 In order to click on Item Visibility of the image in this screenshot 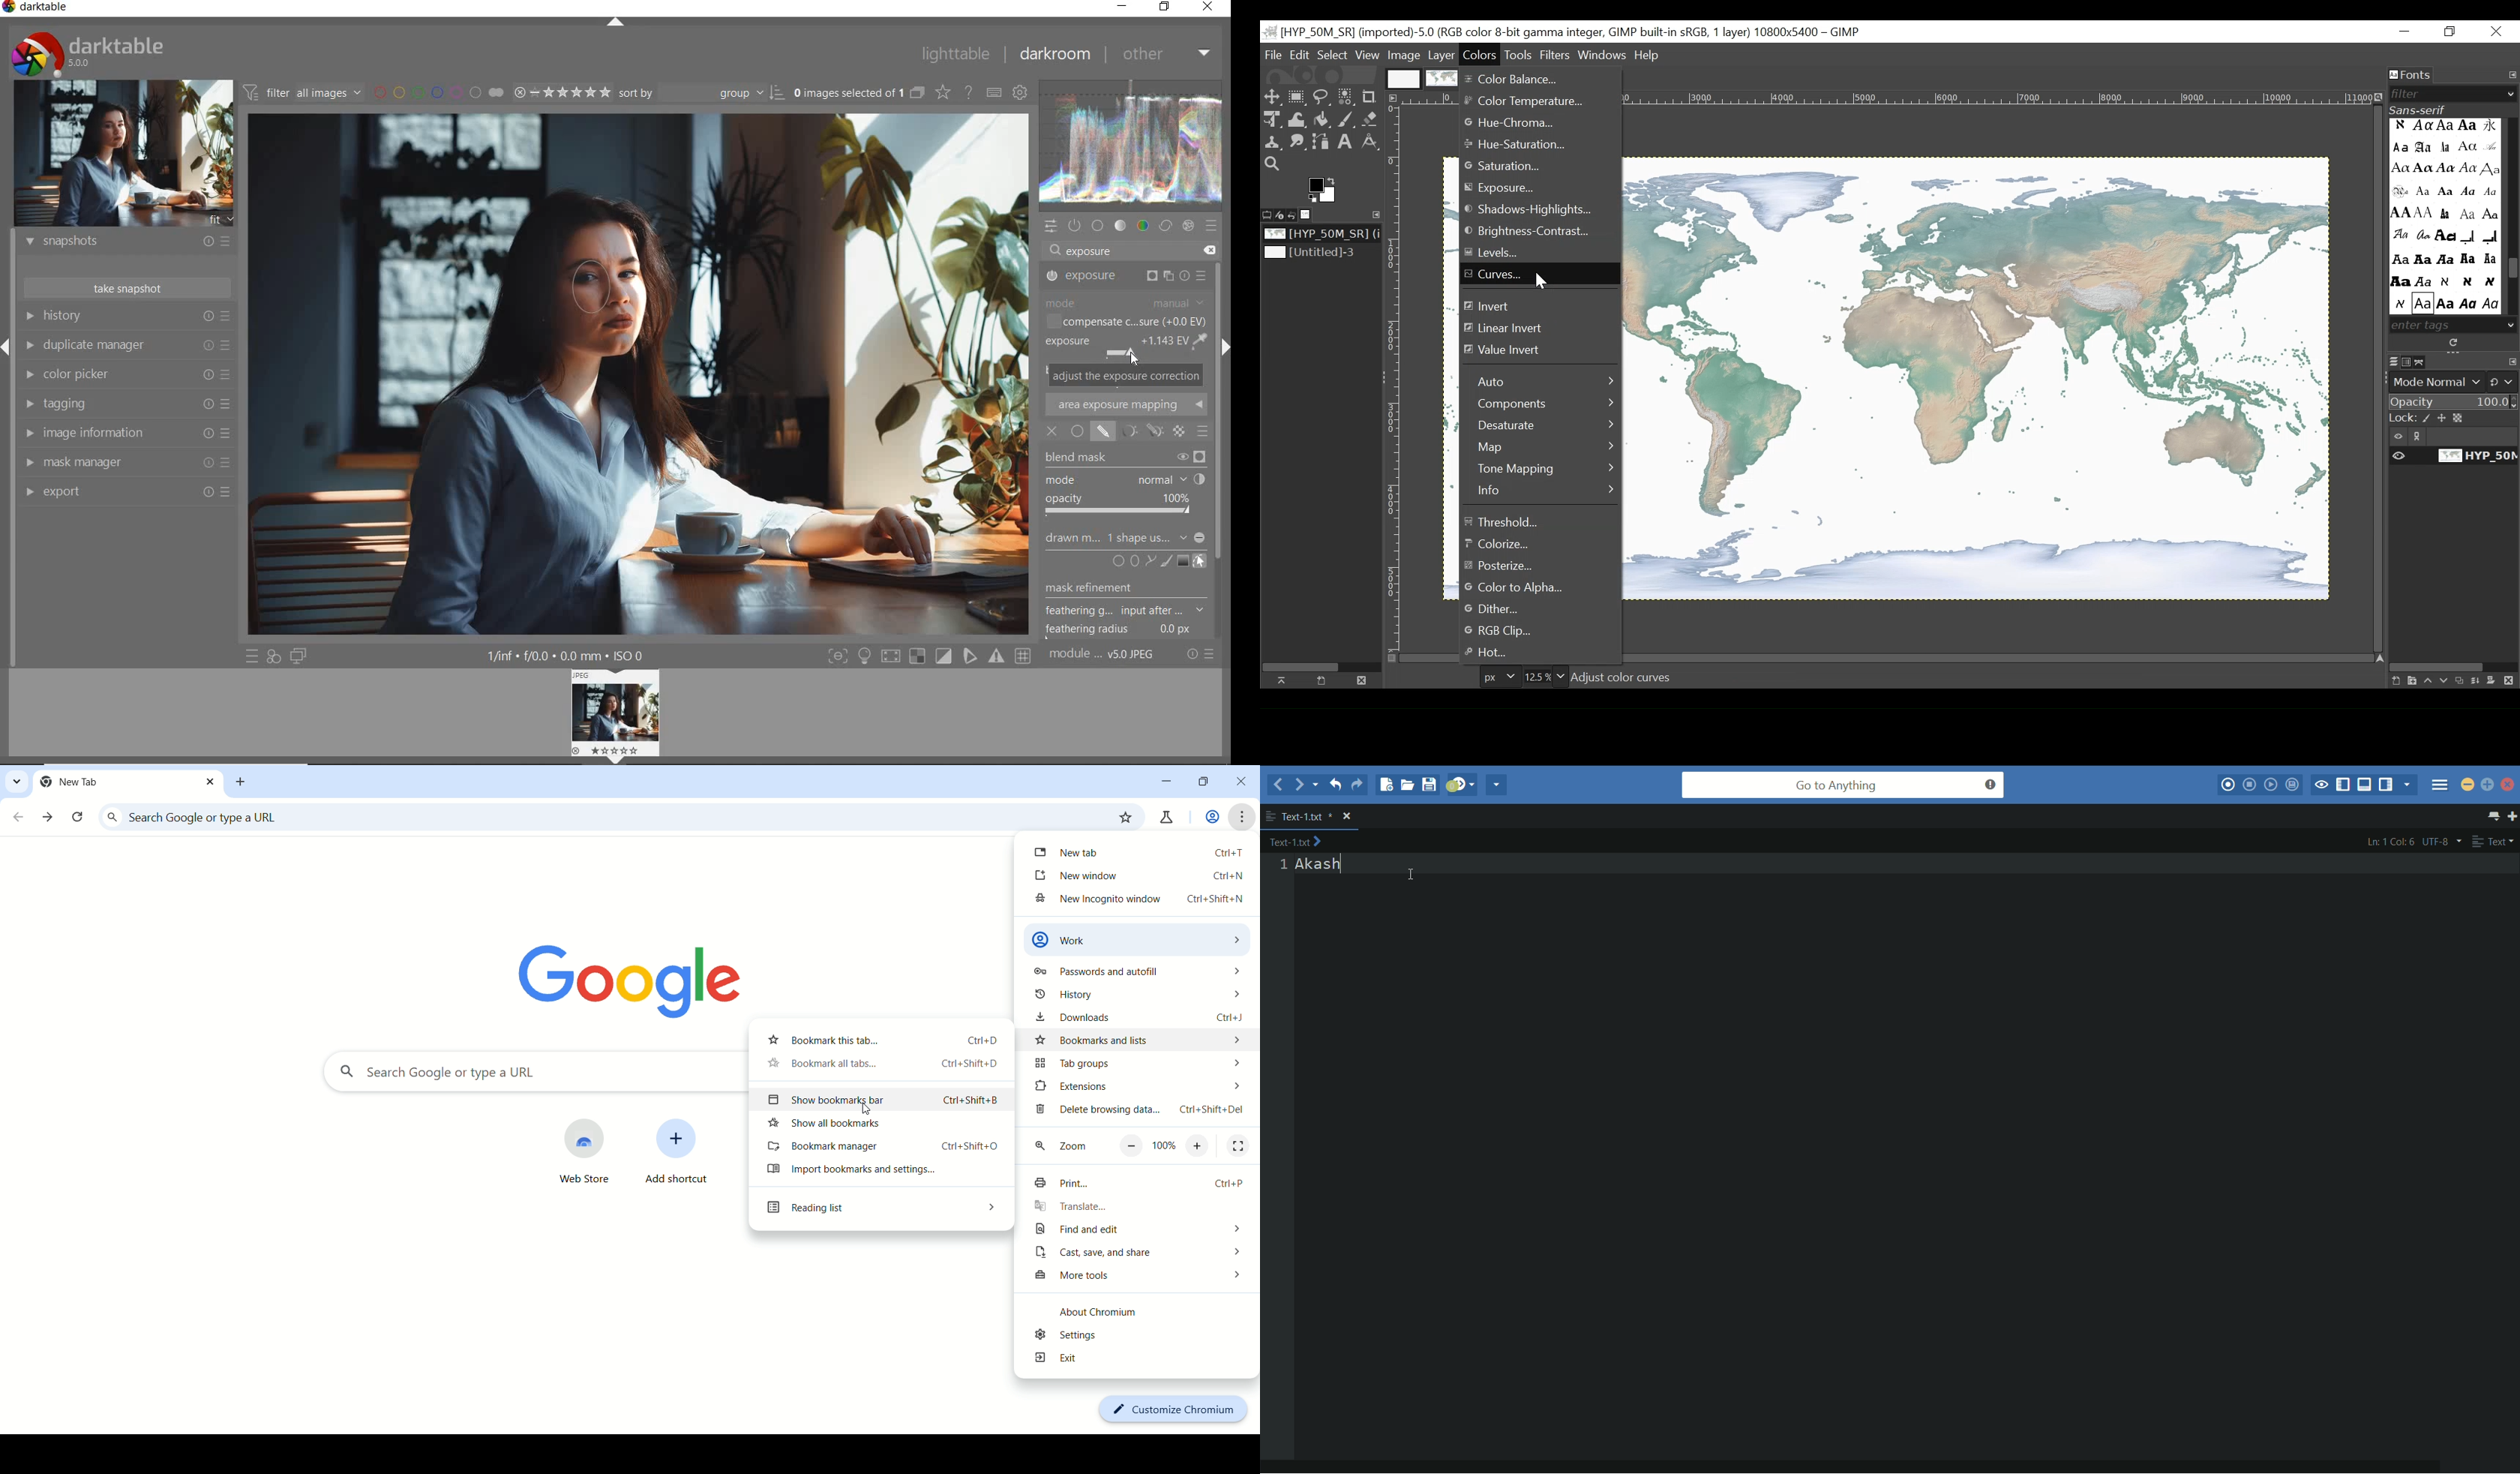, I will do `click(2451, 456)`.